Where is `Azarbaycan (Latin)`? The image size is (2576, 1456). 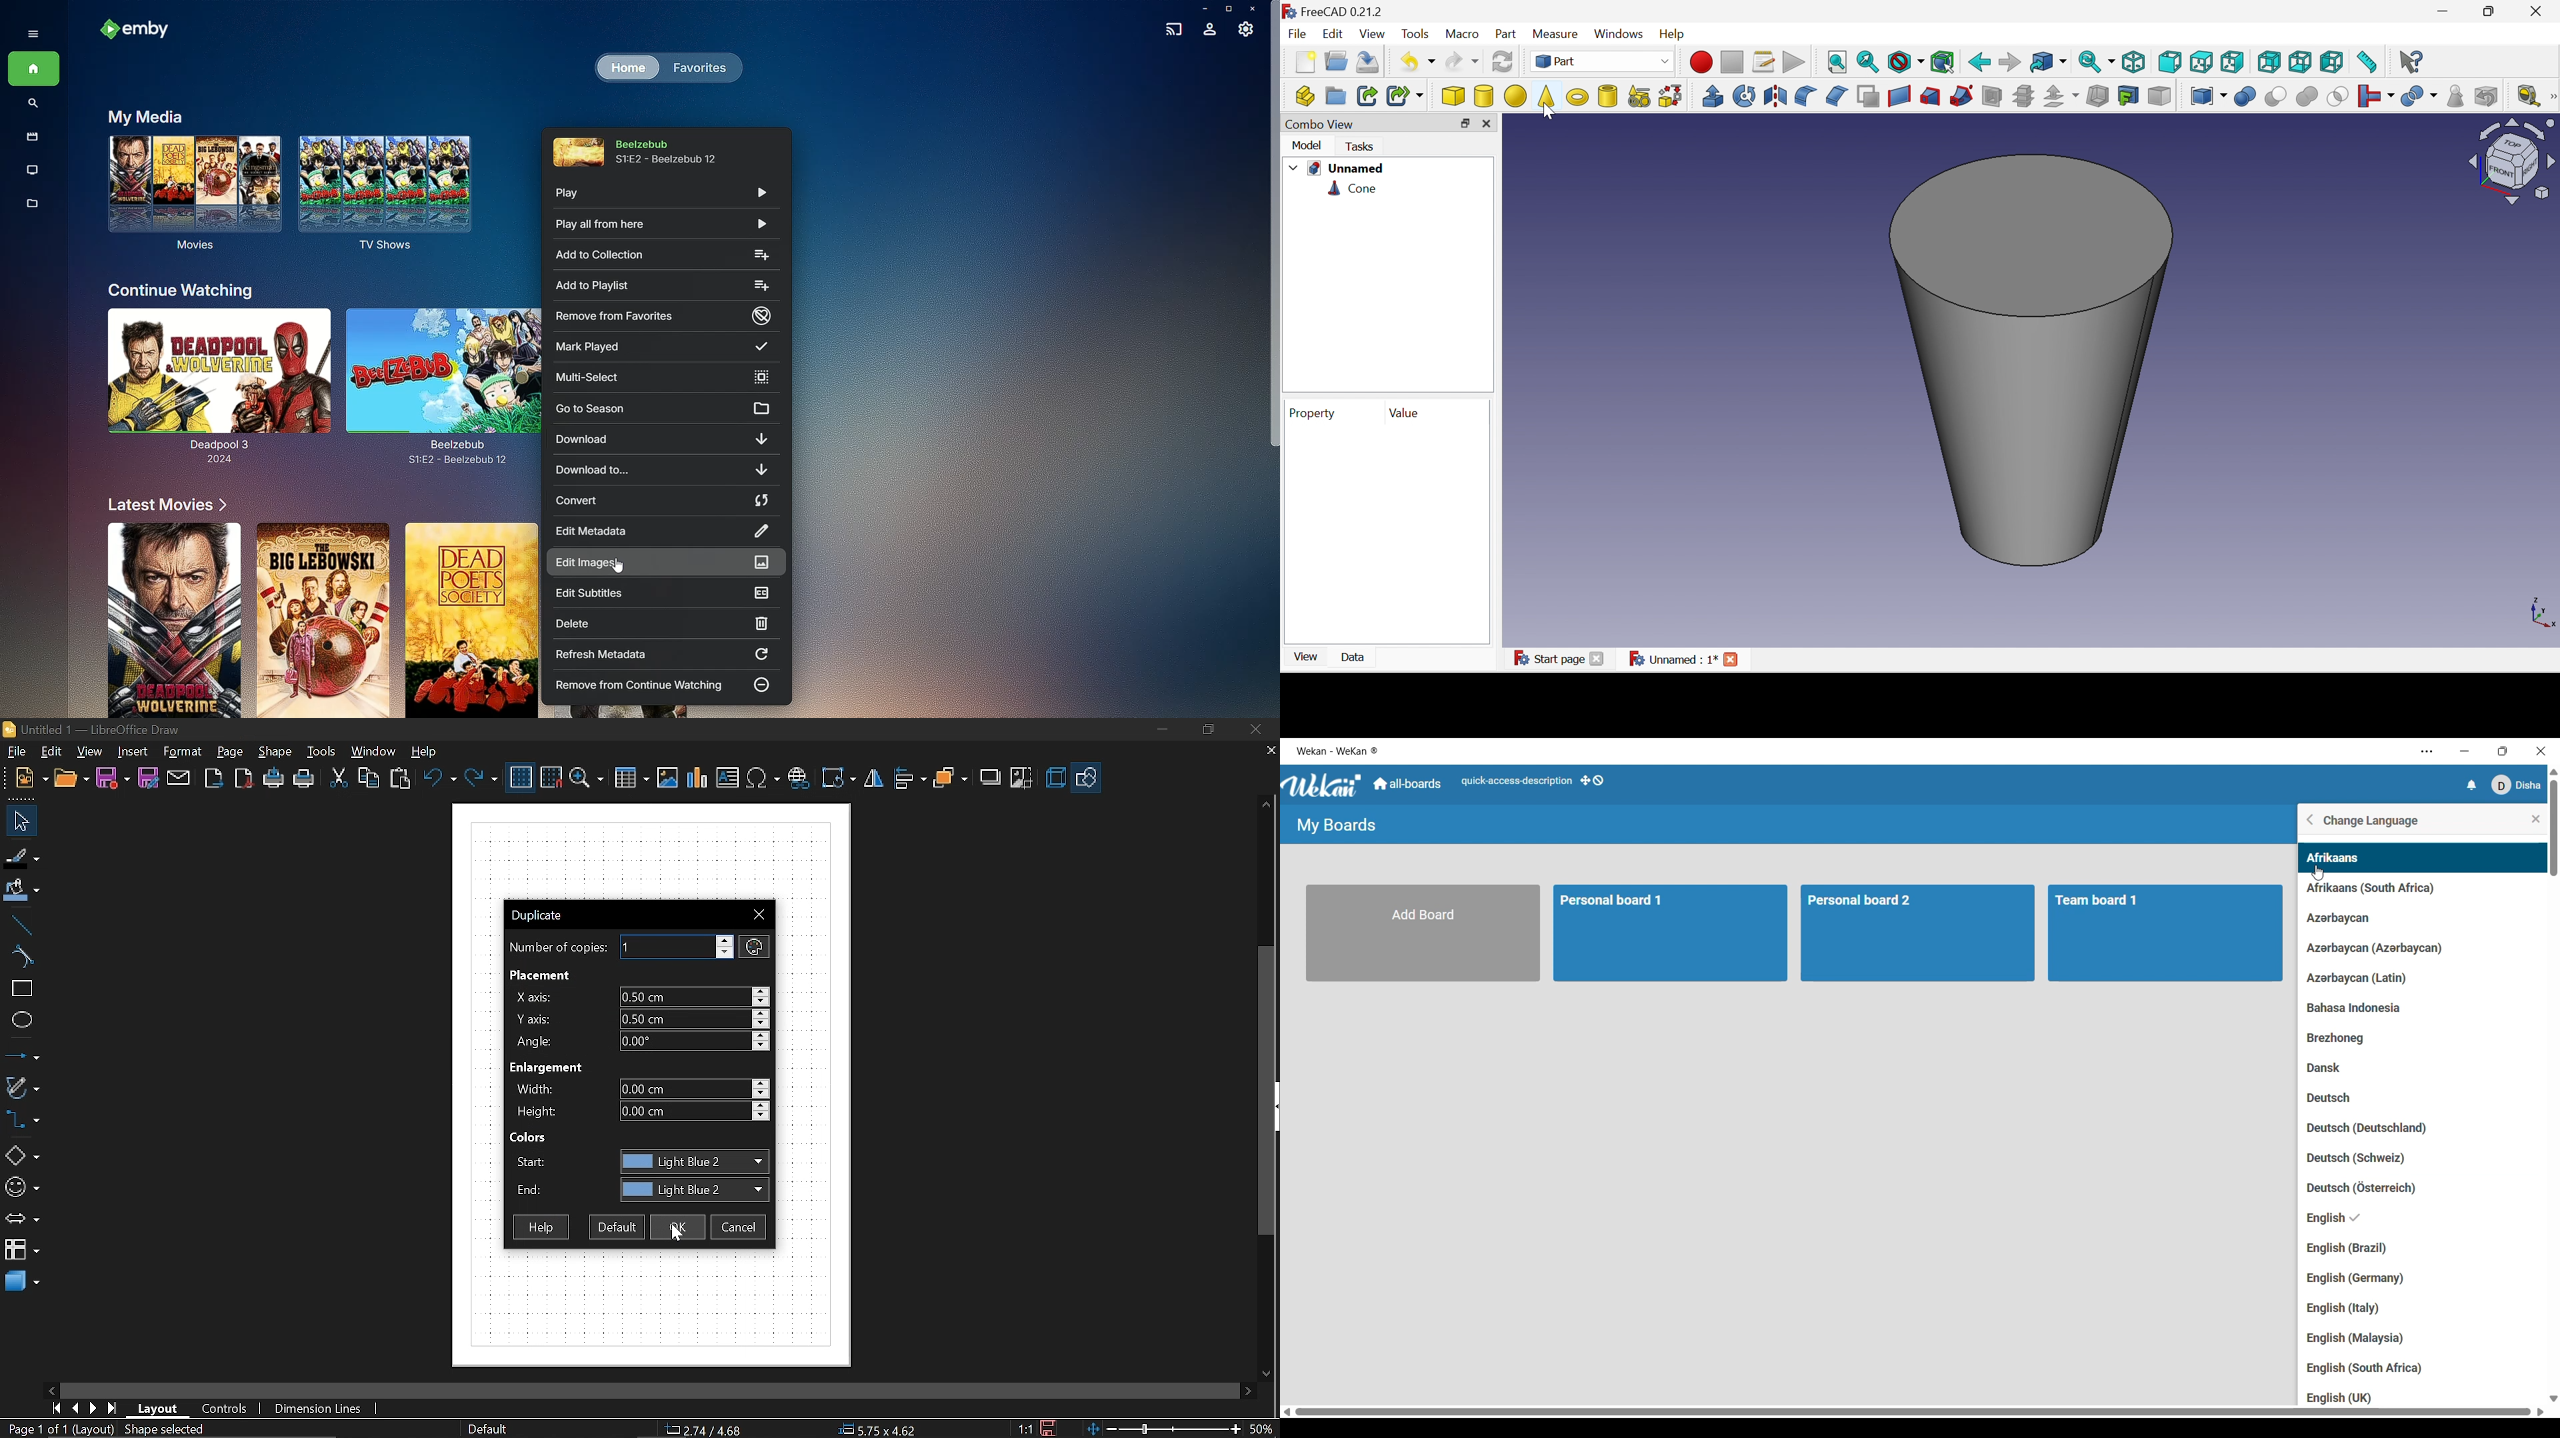
Azarbaycan (Latin) is located at coordinates (2359, 980).